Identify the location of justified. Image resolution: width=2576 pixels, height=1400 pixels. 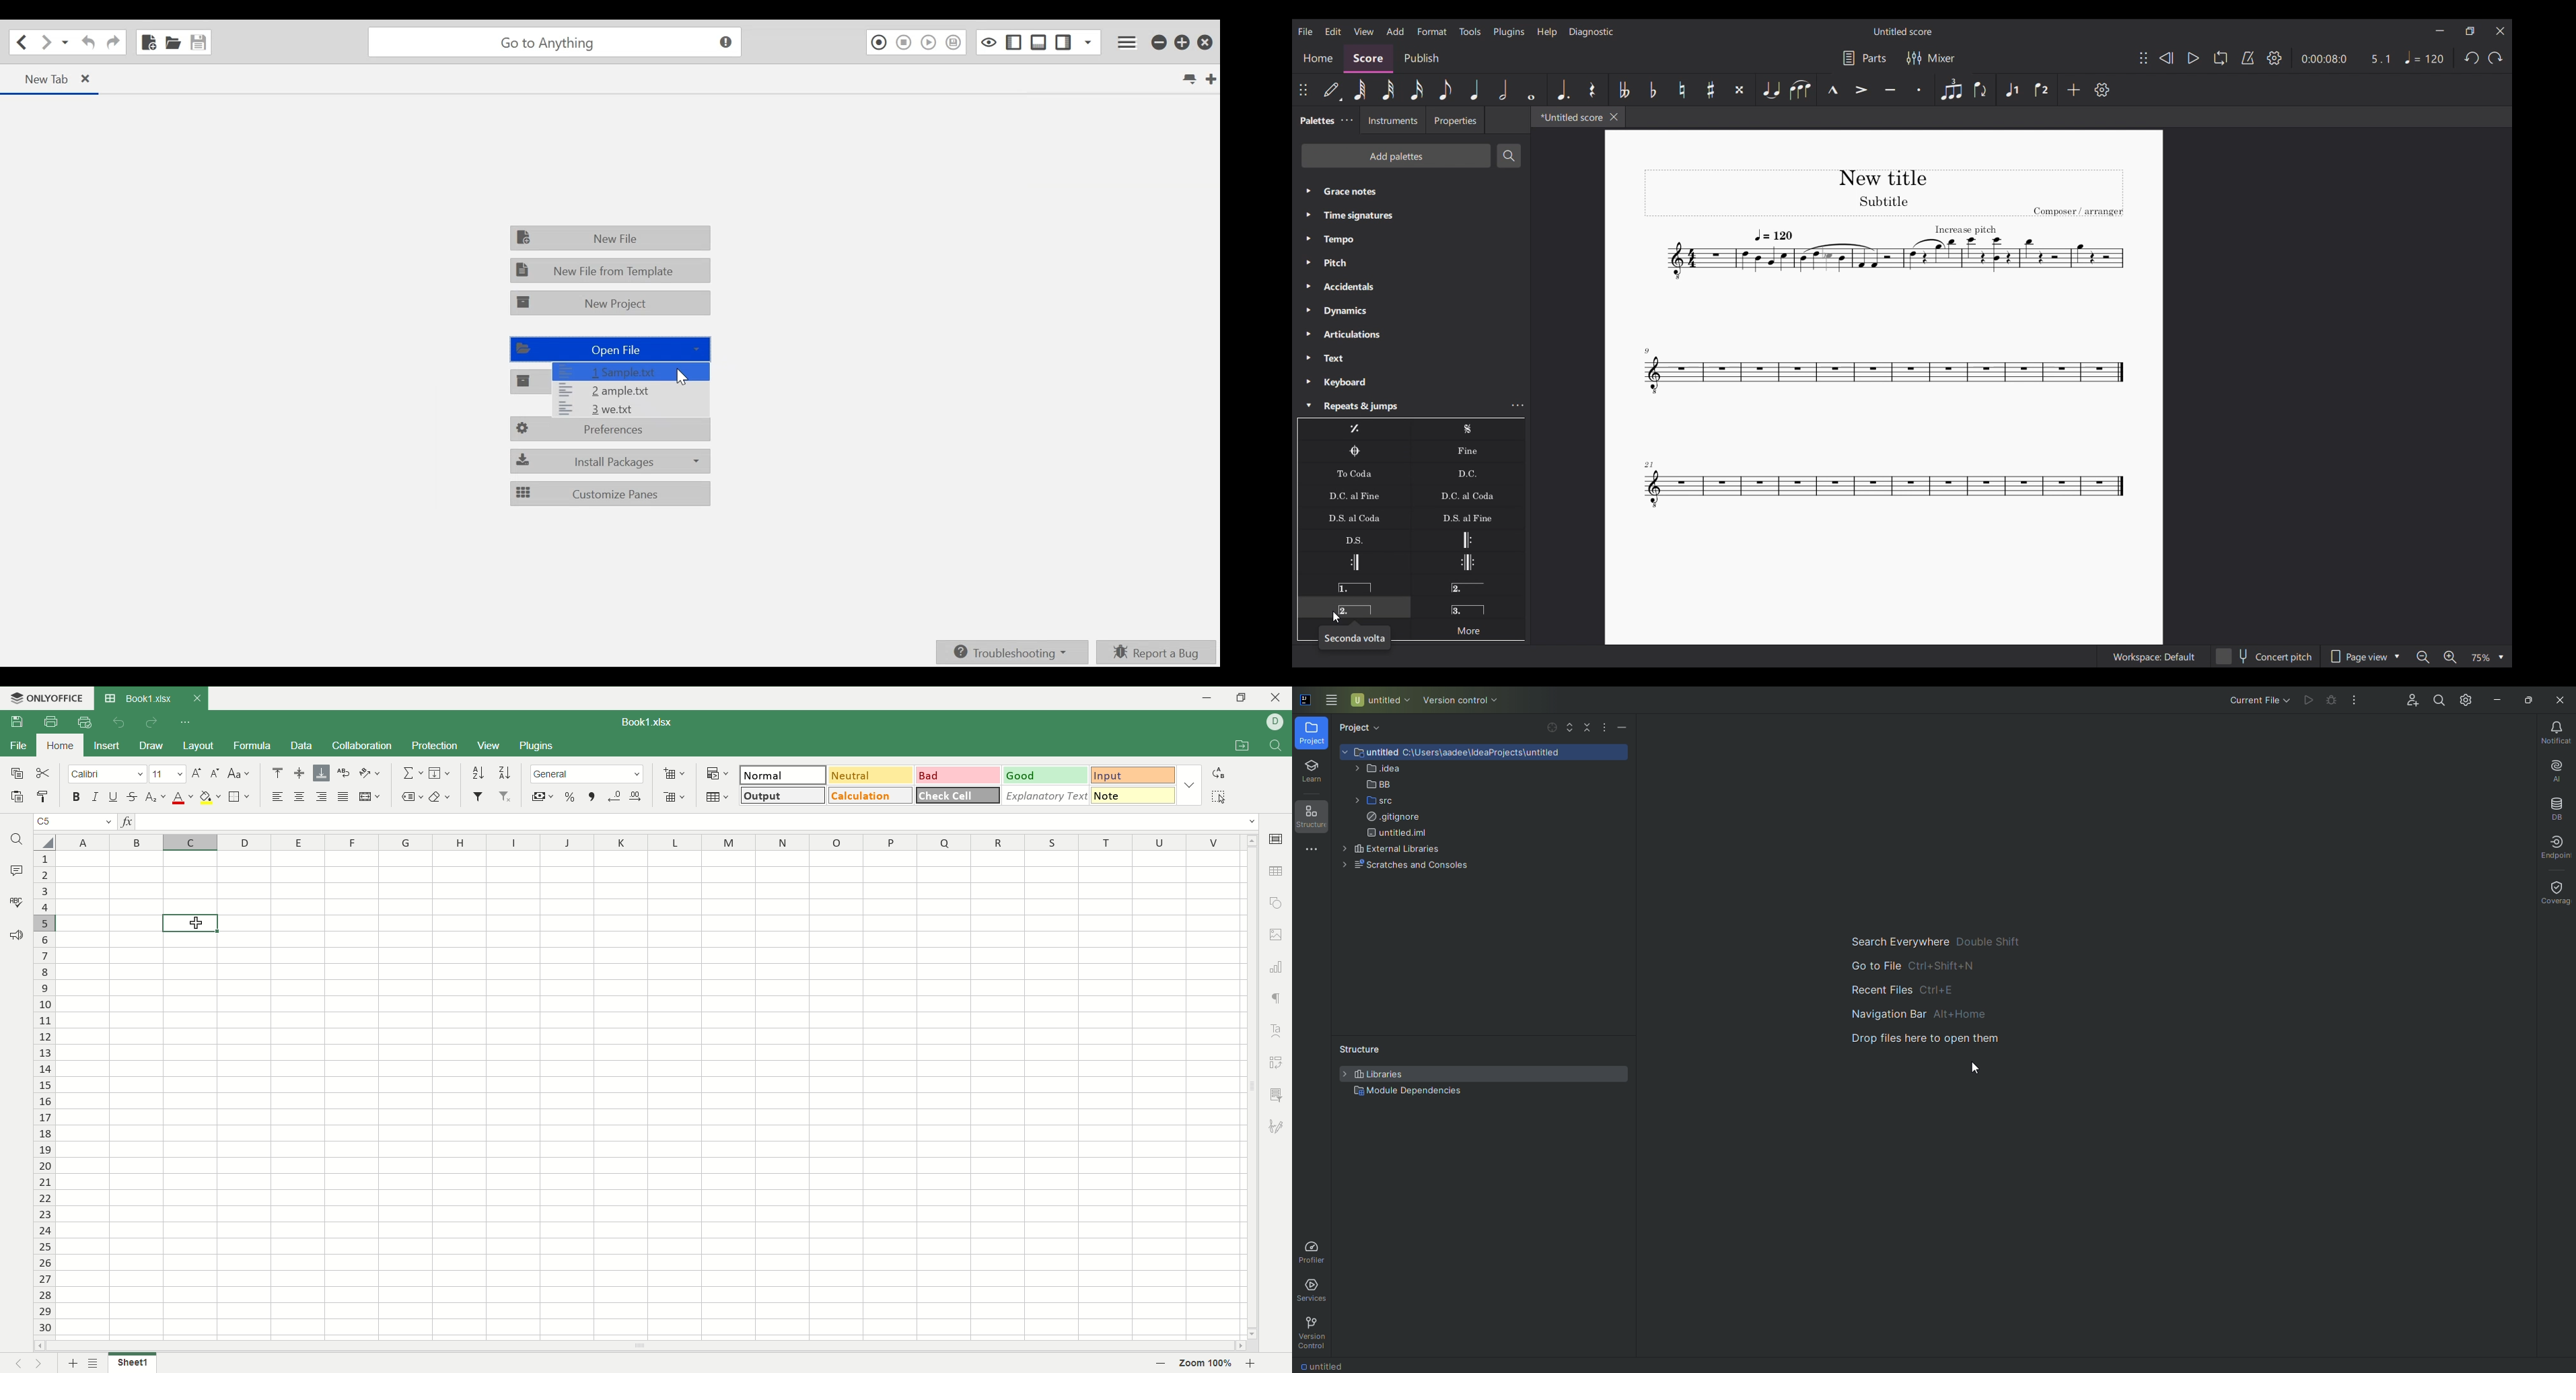
(343, 798).